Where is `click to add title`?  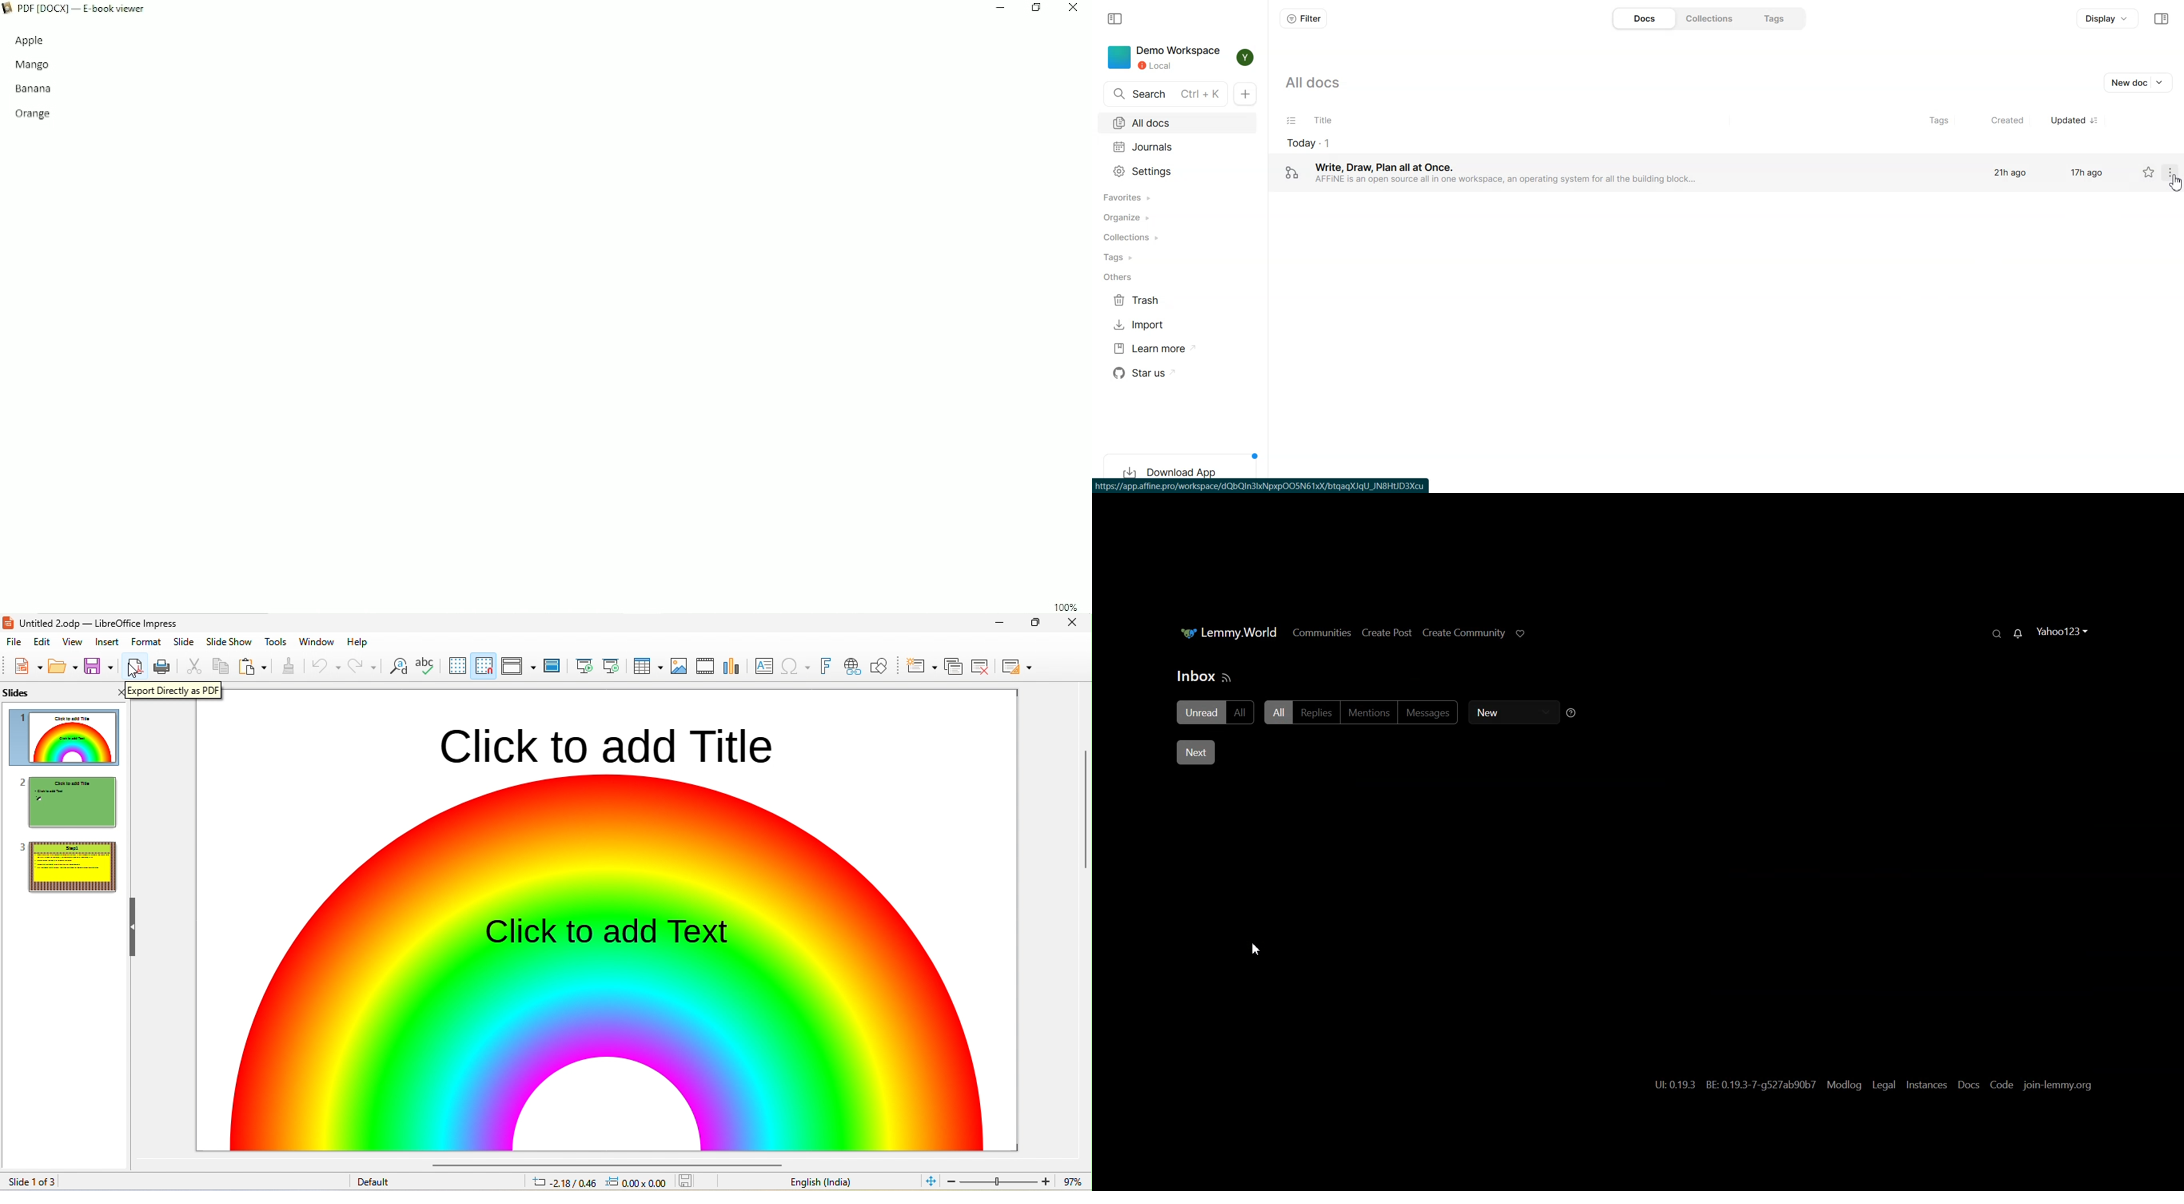 click to add title is located at coordinates (599, 743).